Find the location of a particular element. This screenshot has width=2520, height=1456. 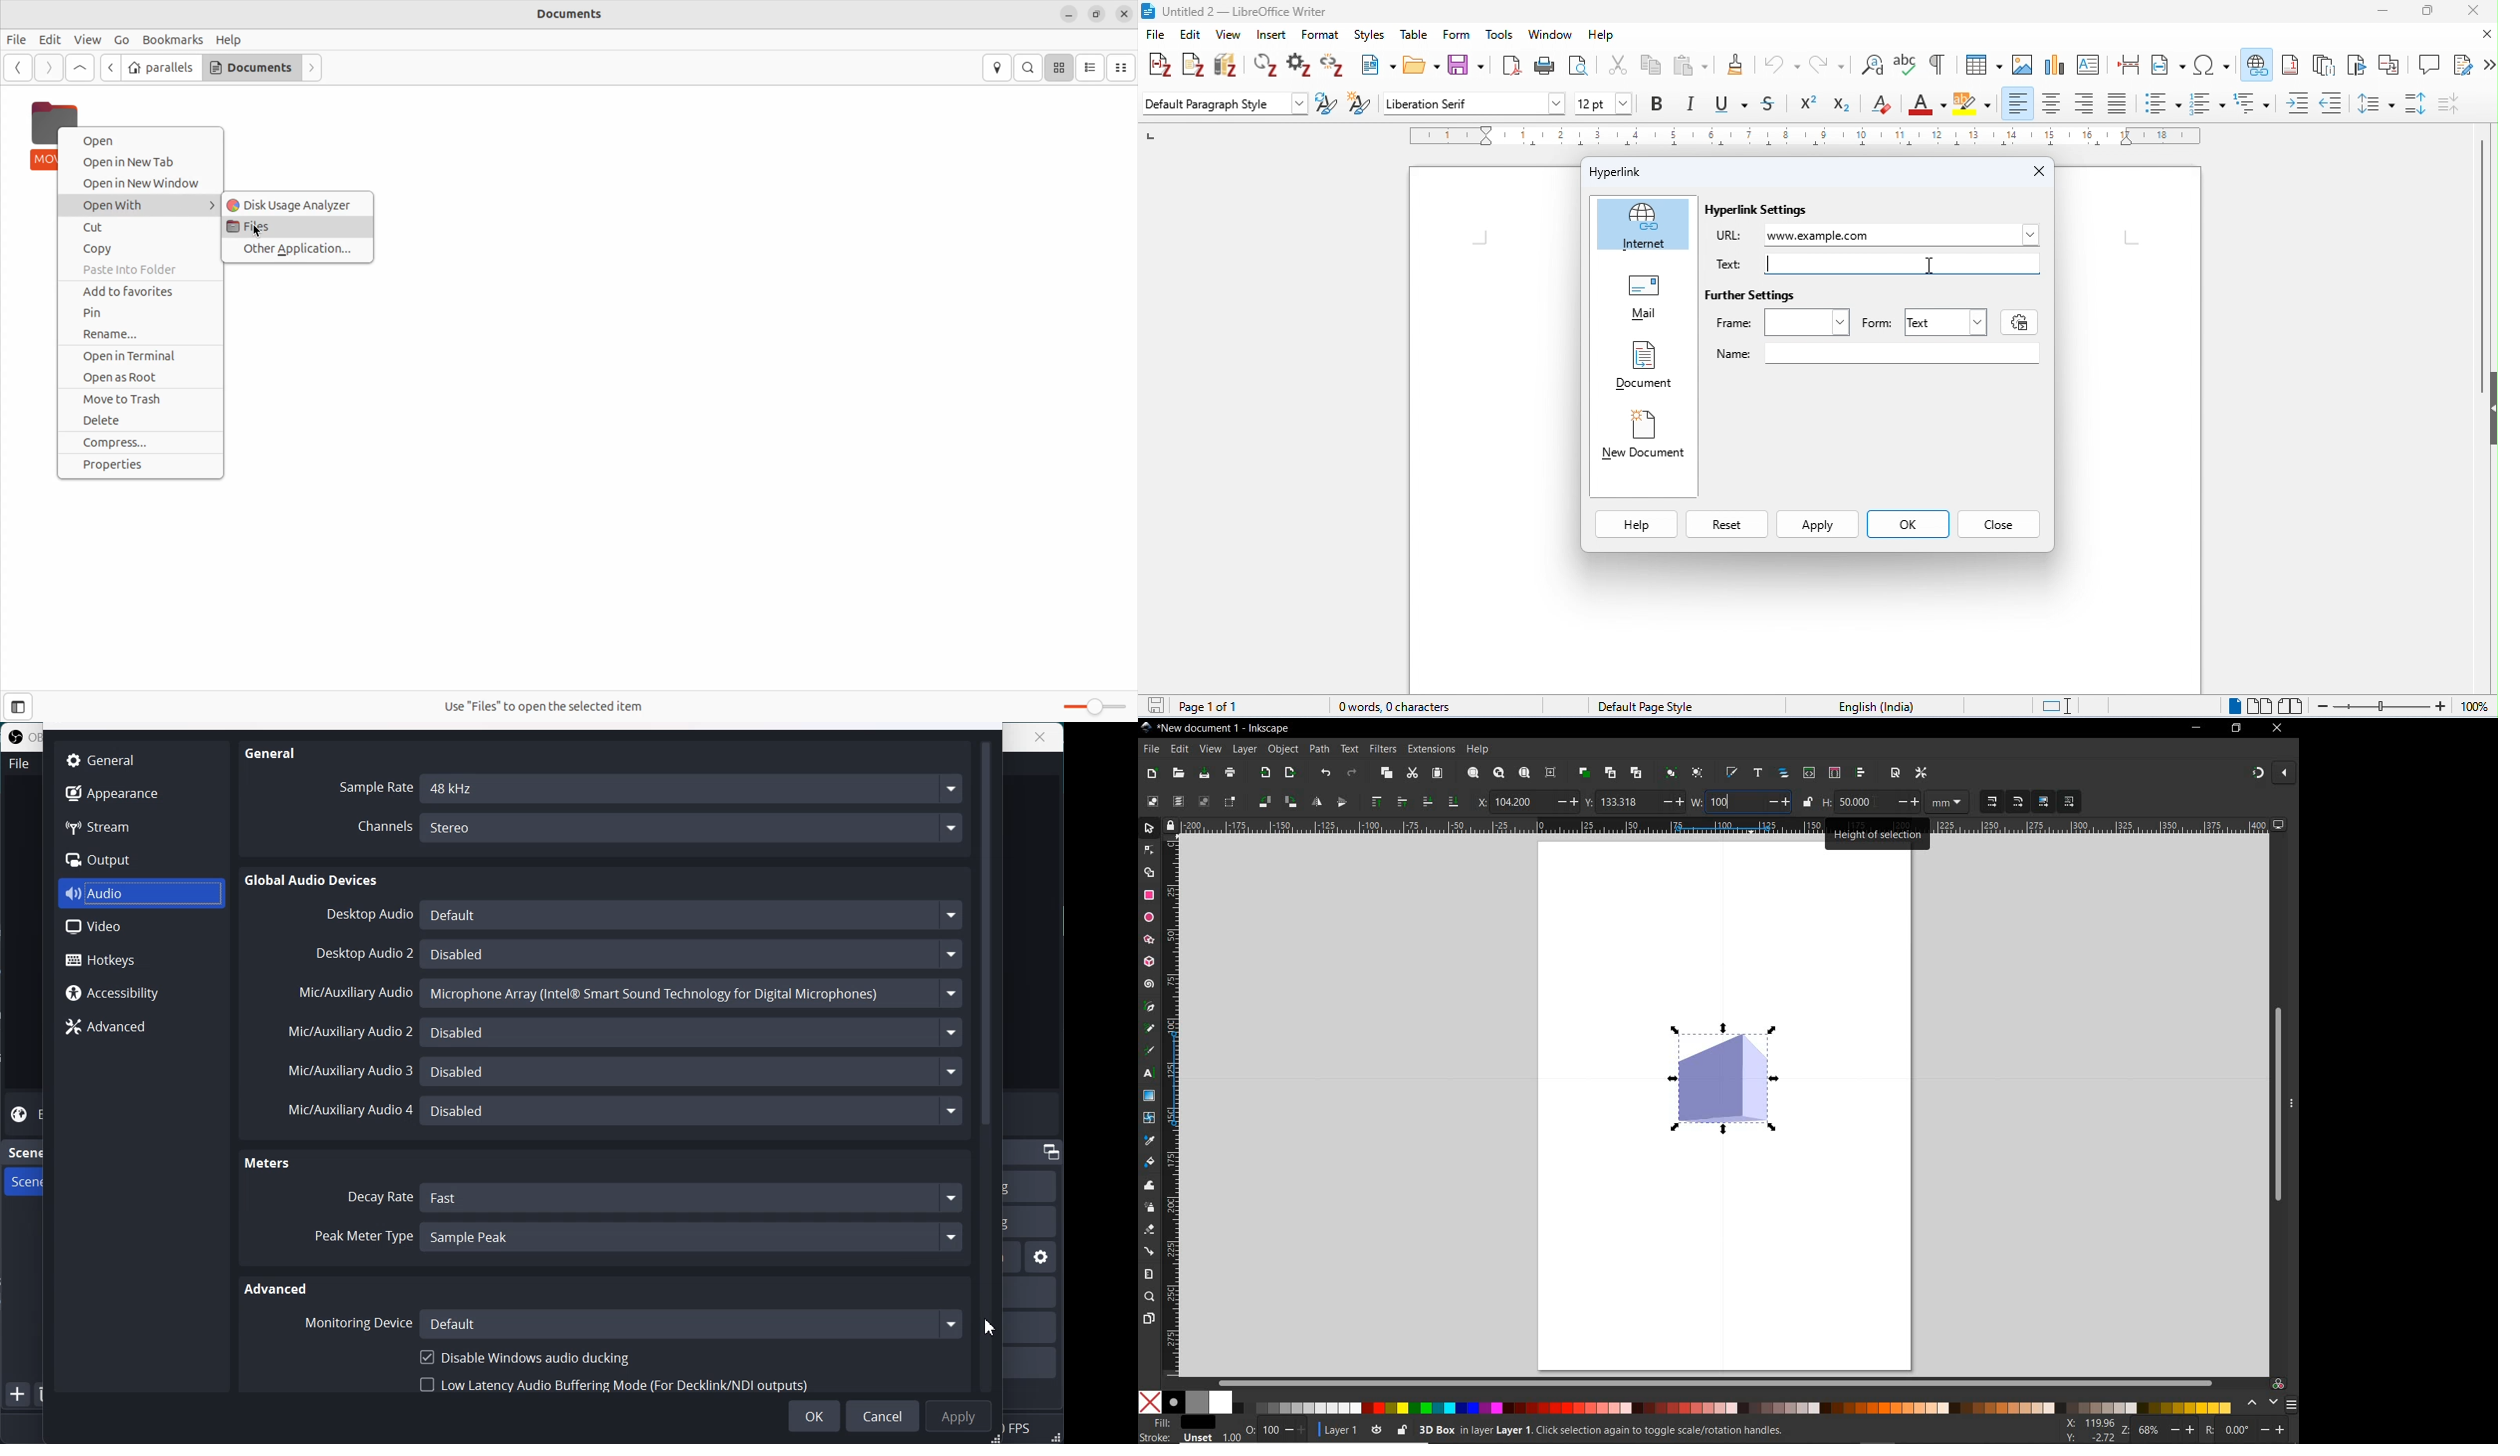

toggle selection box is located at coordinates (1231, 801).